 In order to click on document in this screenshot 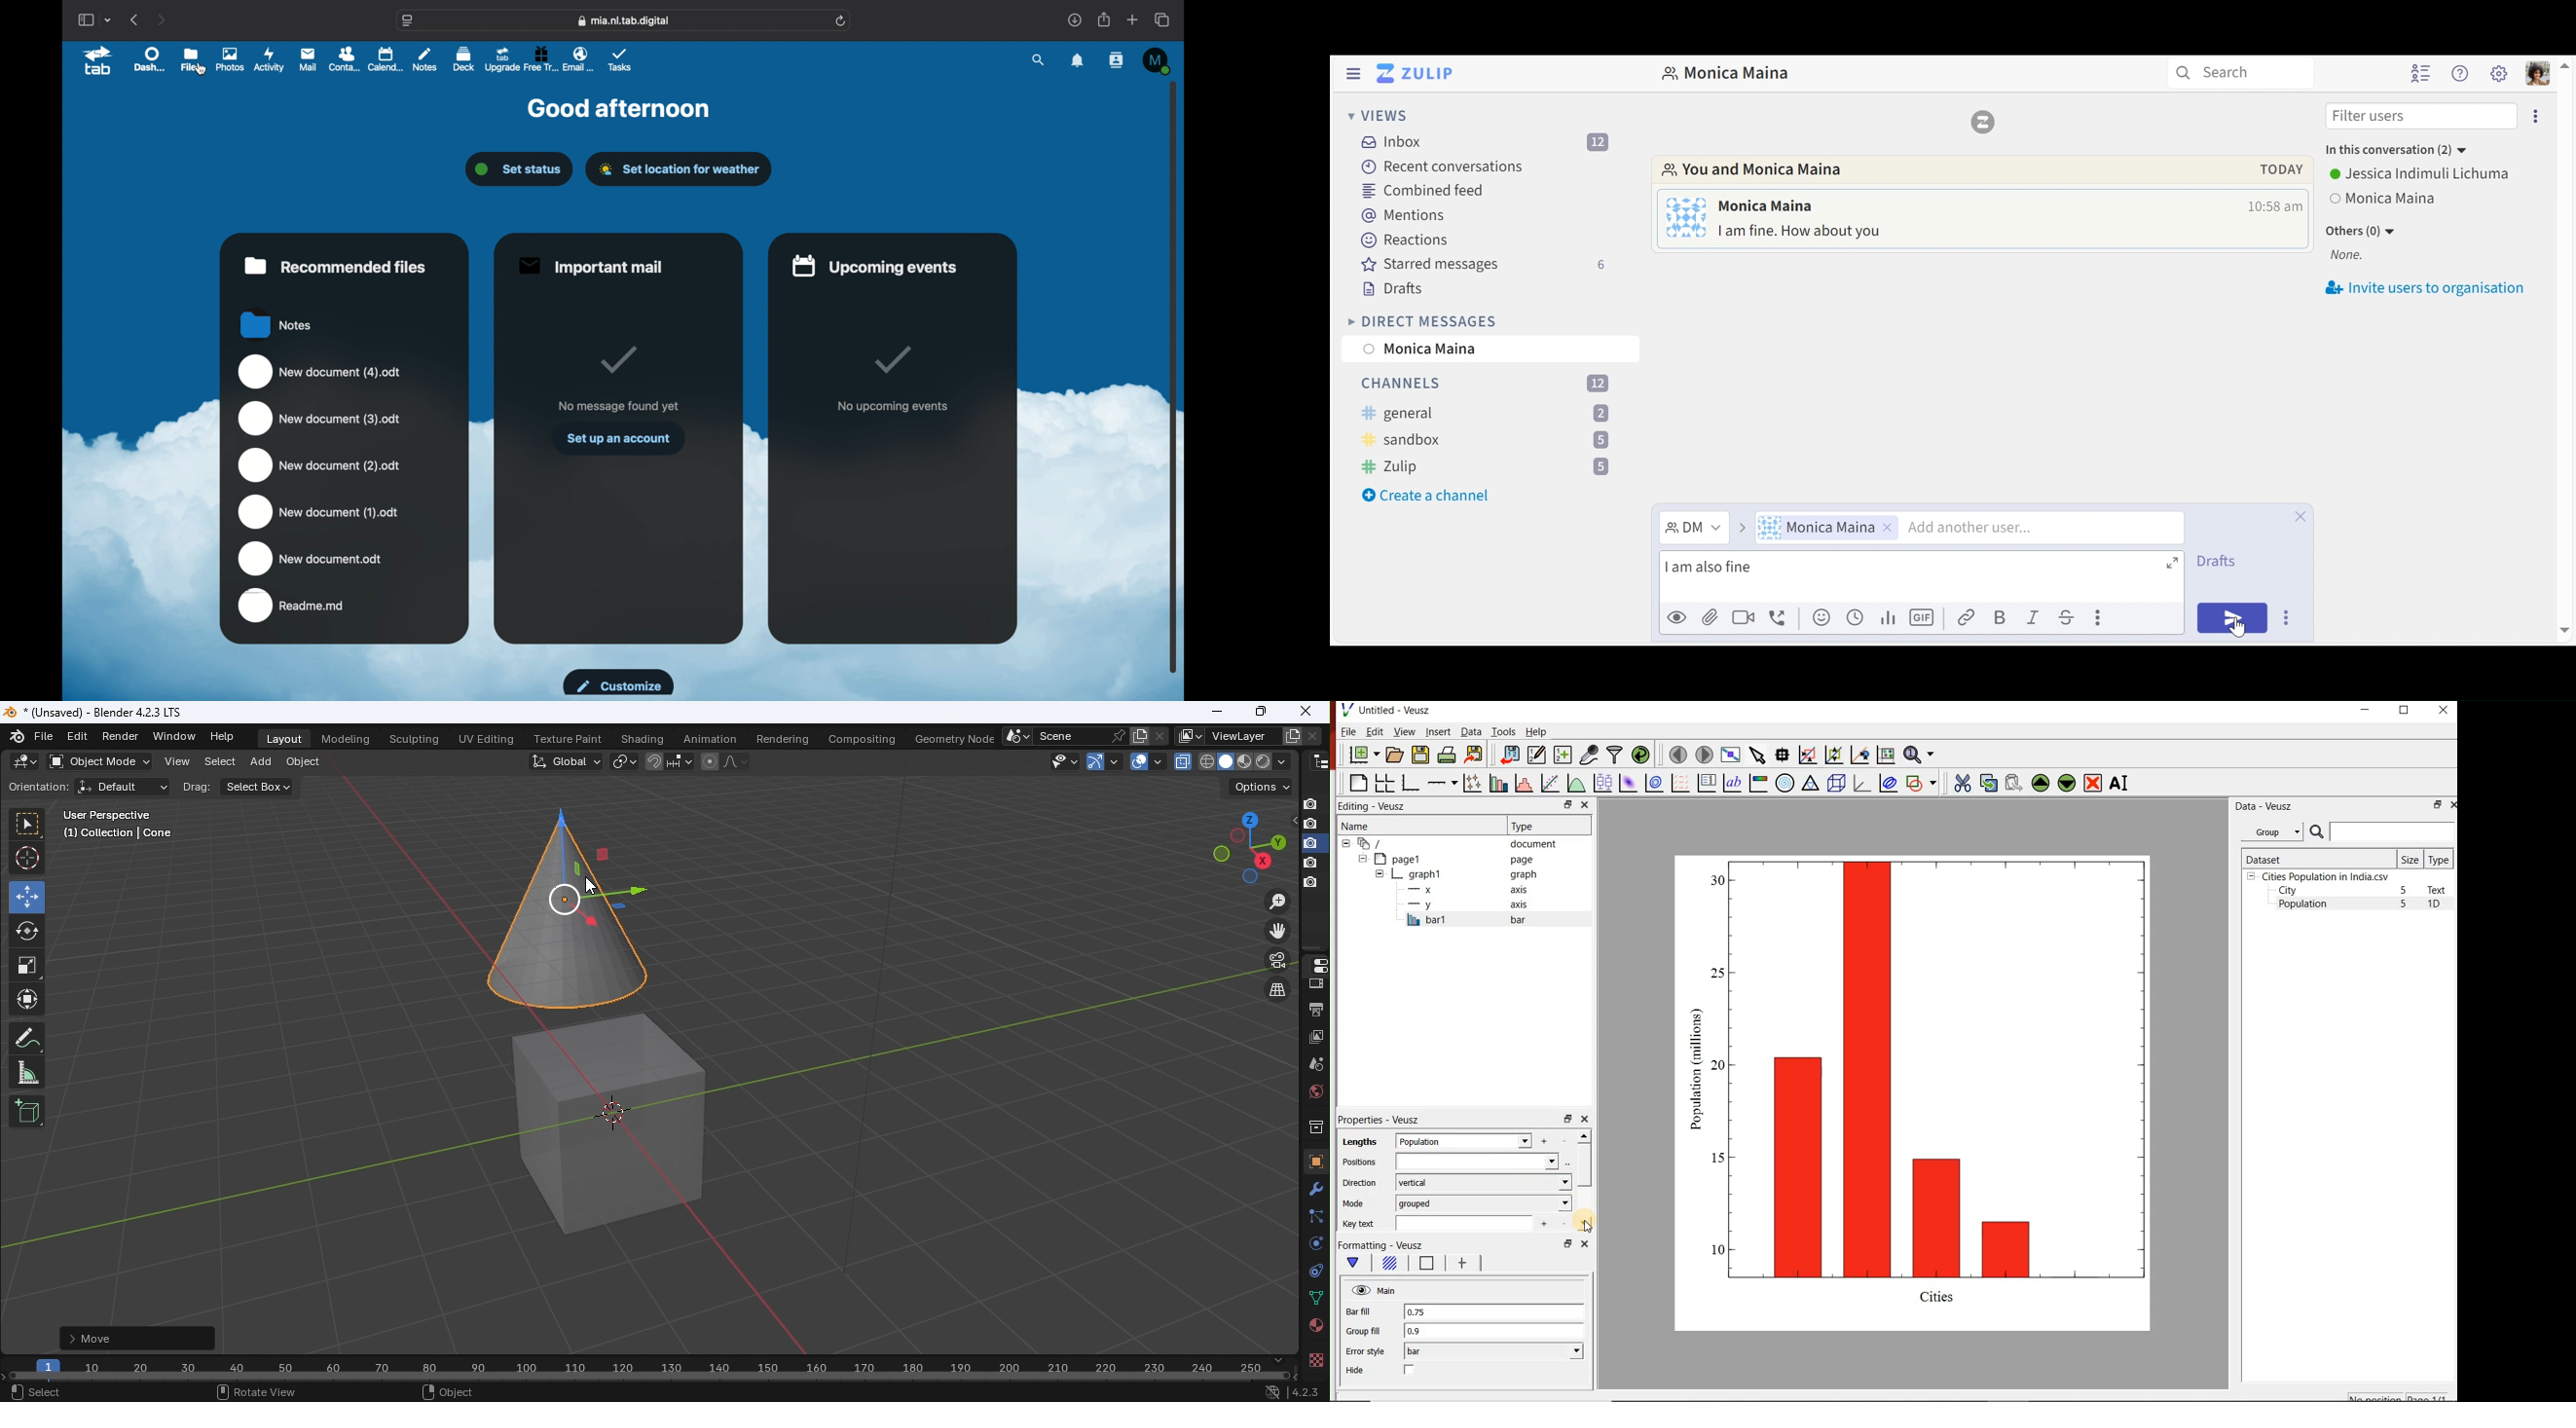, I will do `click(1453, 843)`.